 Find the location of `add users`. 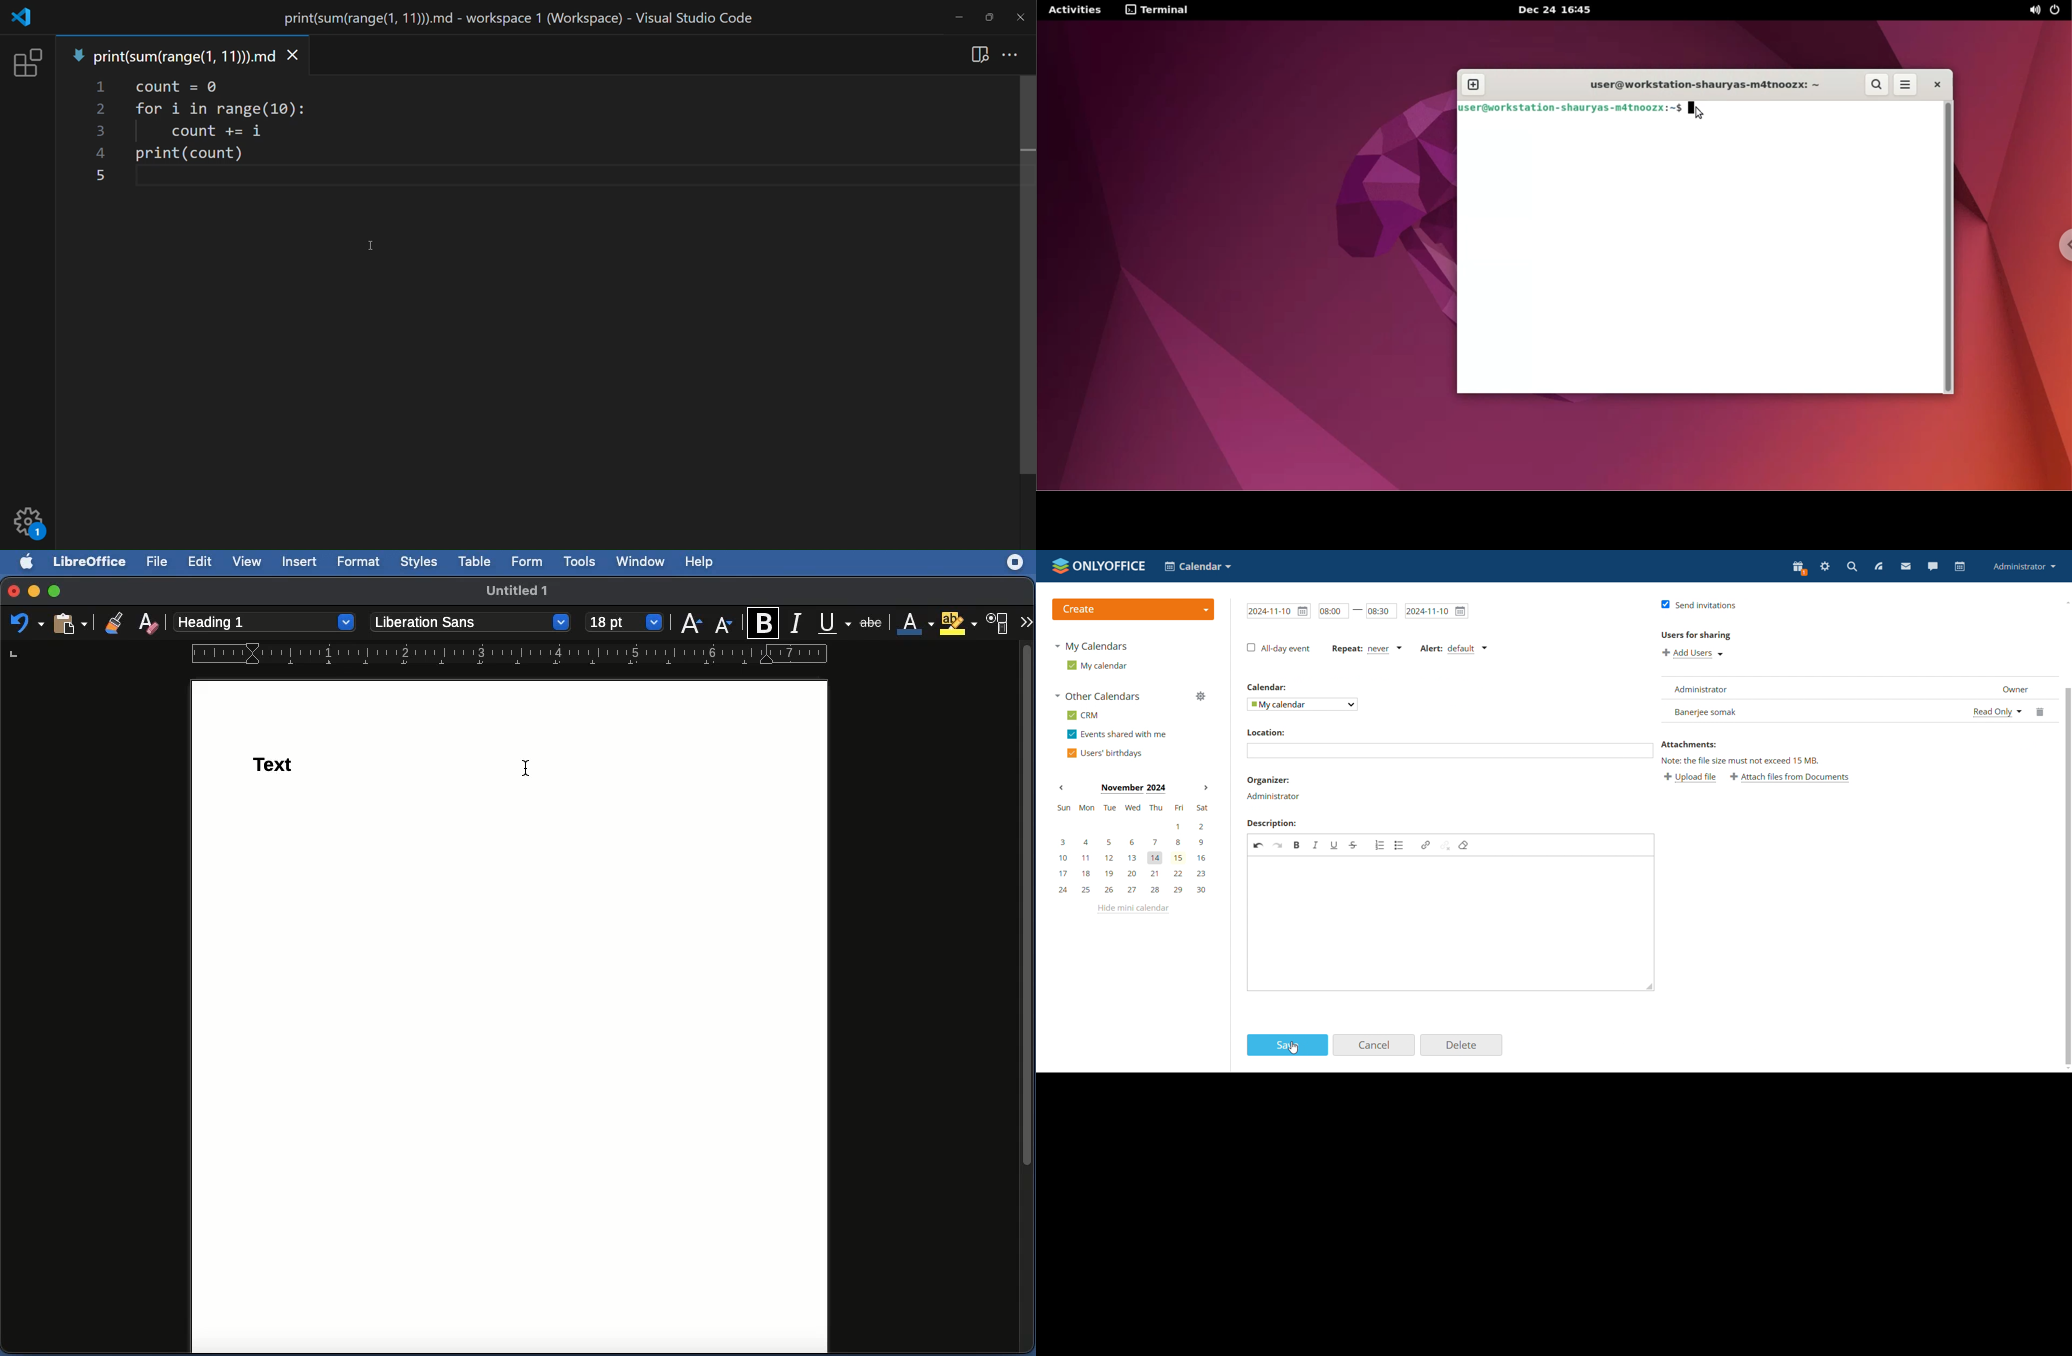

add users is located at coordinates (1694, 654).